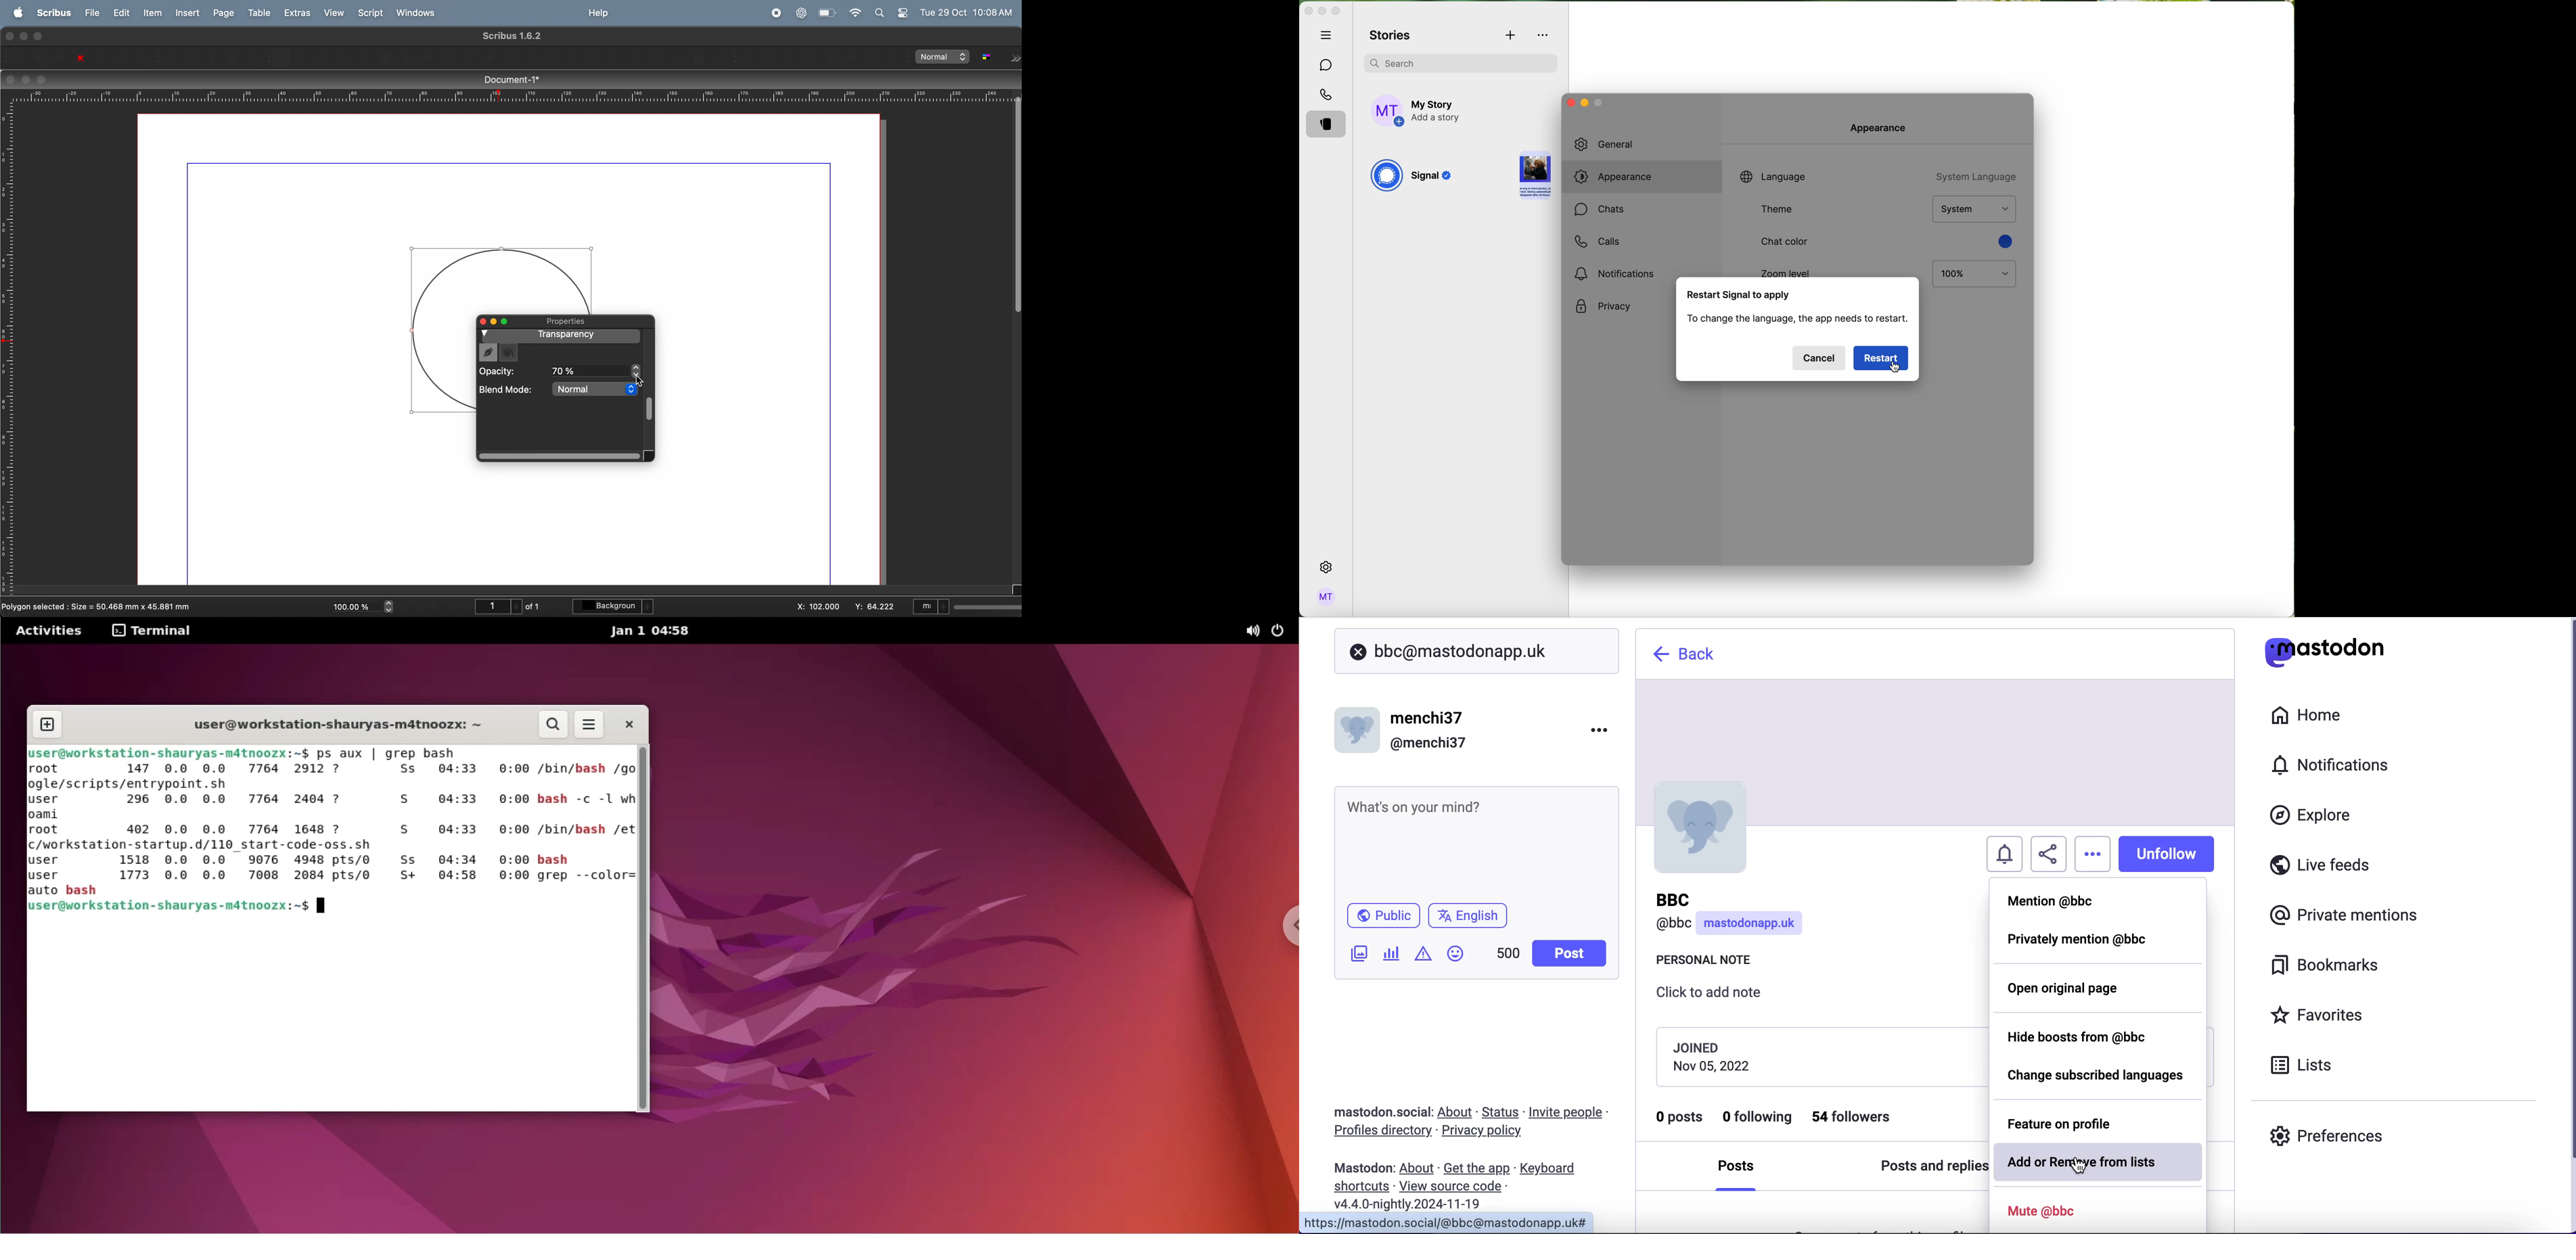 This screenshot has height=1260, width=2576. What do you see at coordinates (1419, 1168) in the screenshot?
I see `about` at bounding box center [1419, 1168].